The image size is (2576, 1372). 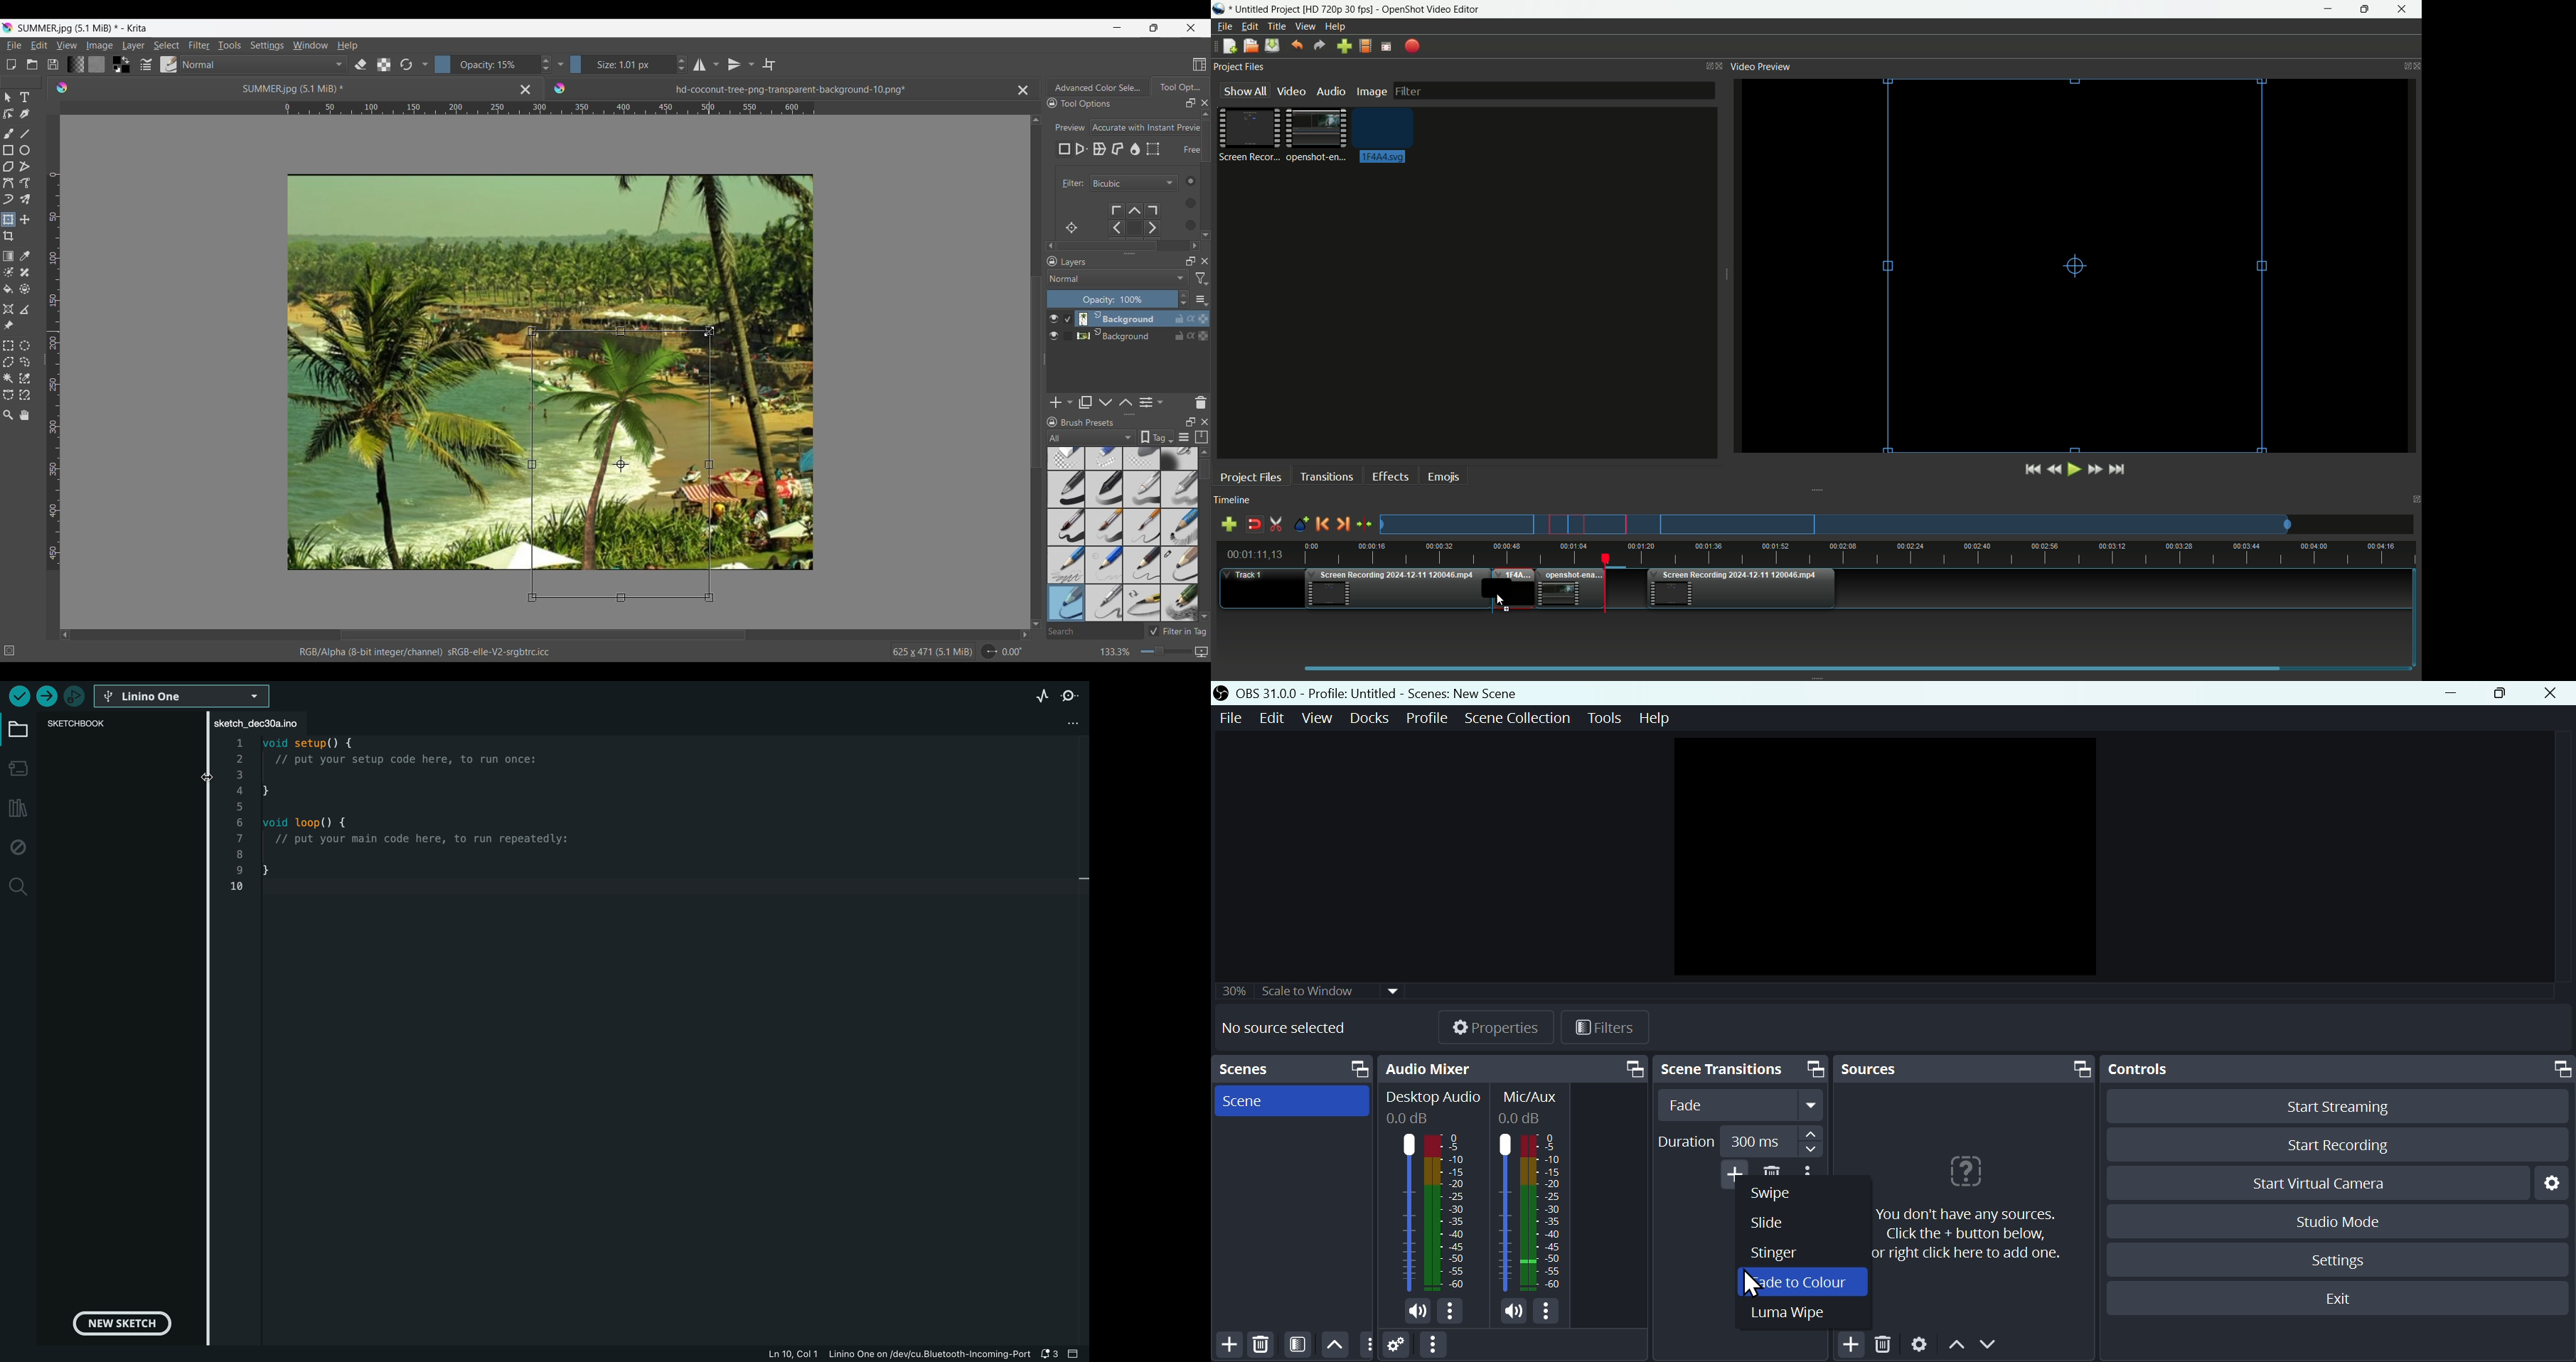 I want to click on Exit, so click(x=2341, y=1300).